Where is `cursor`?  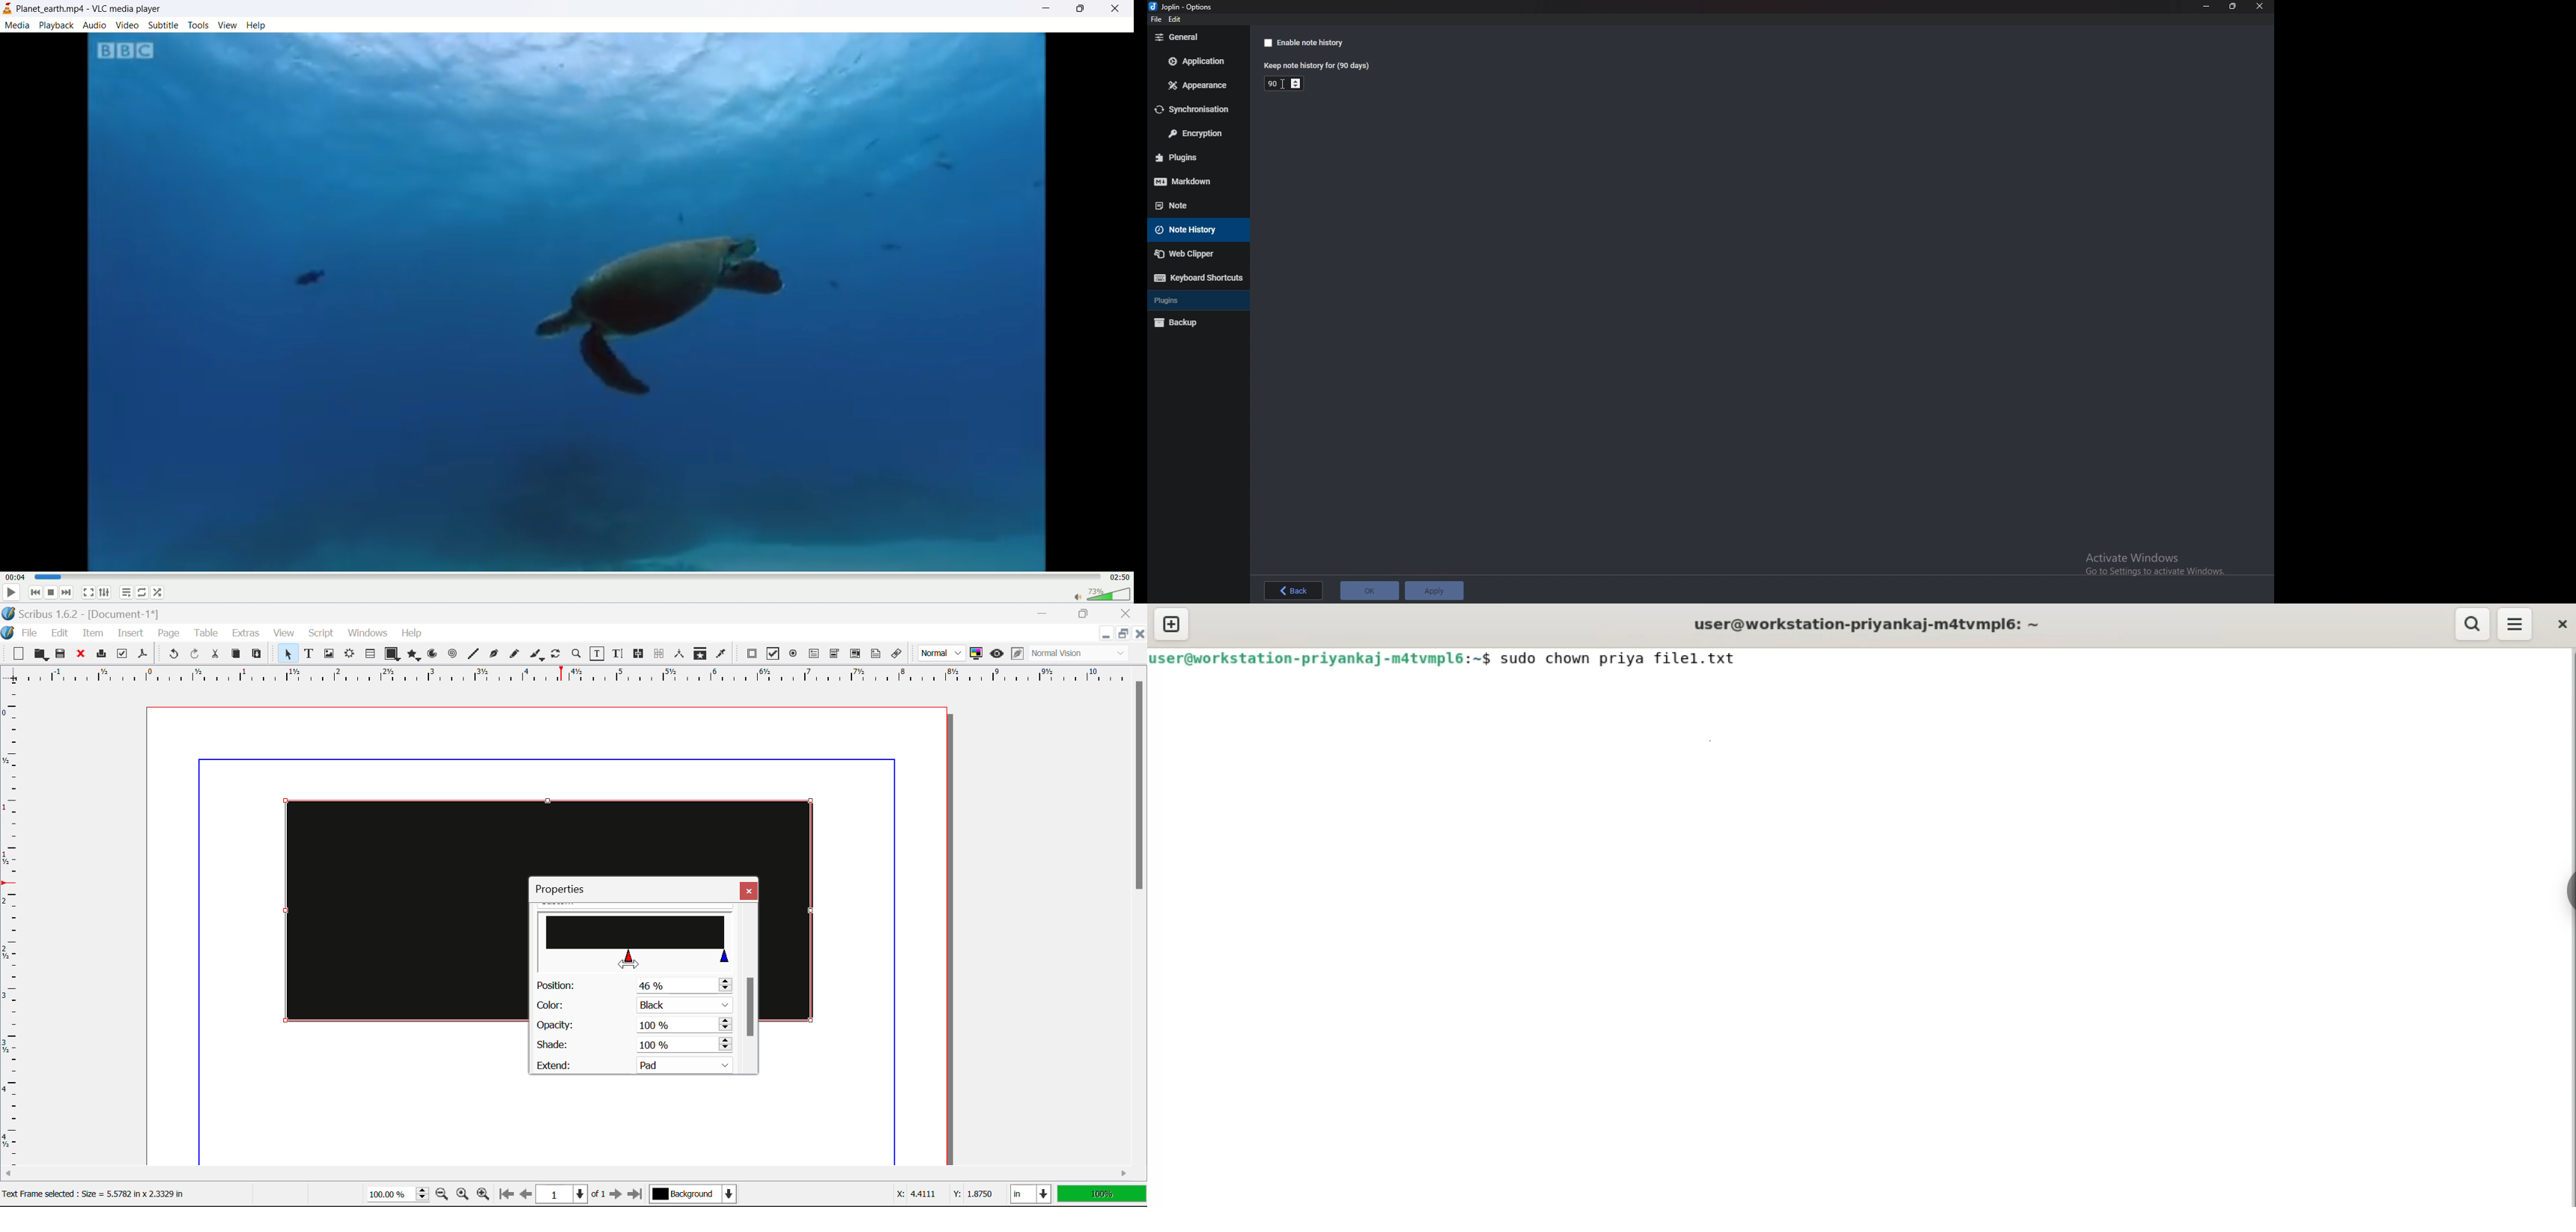 cursor is located at coordinates (1279, 84).